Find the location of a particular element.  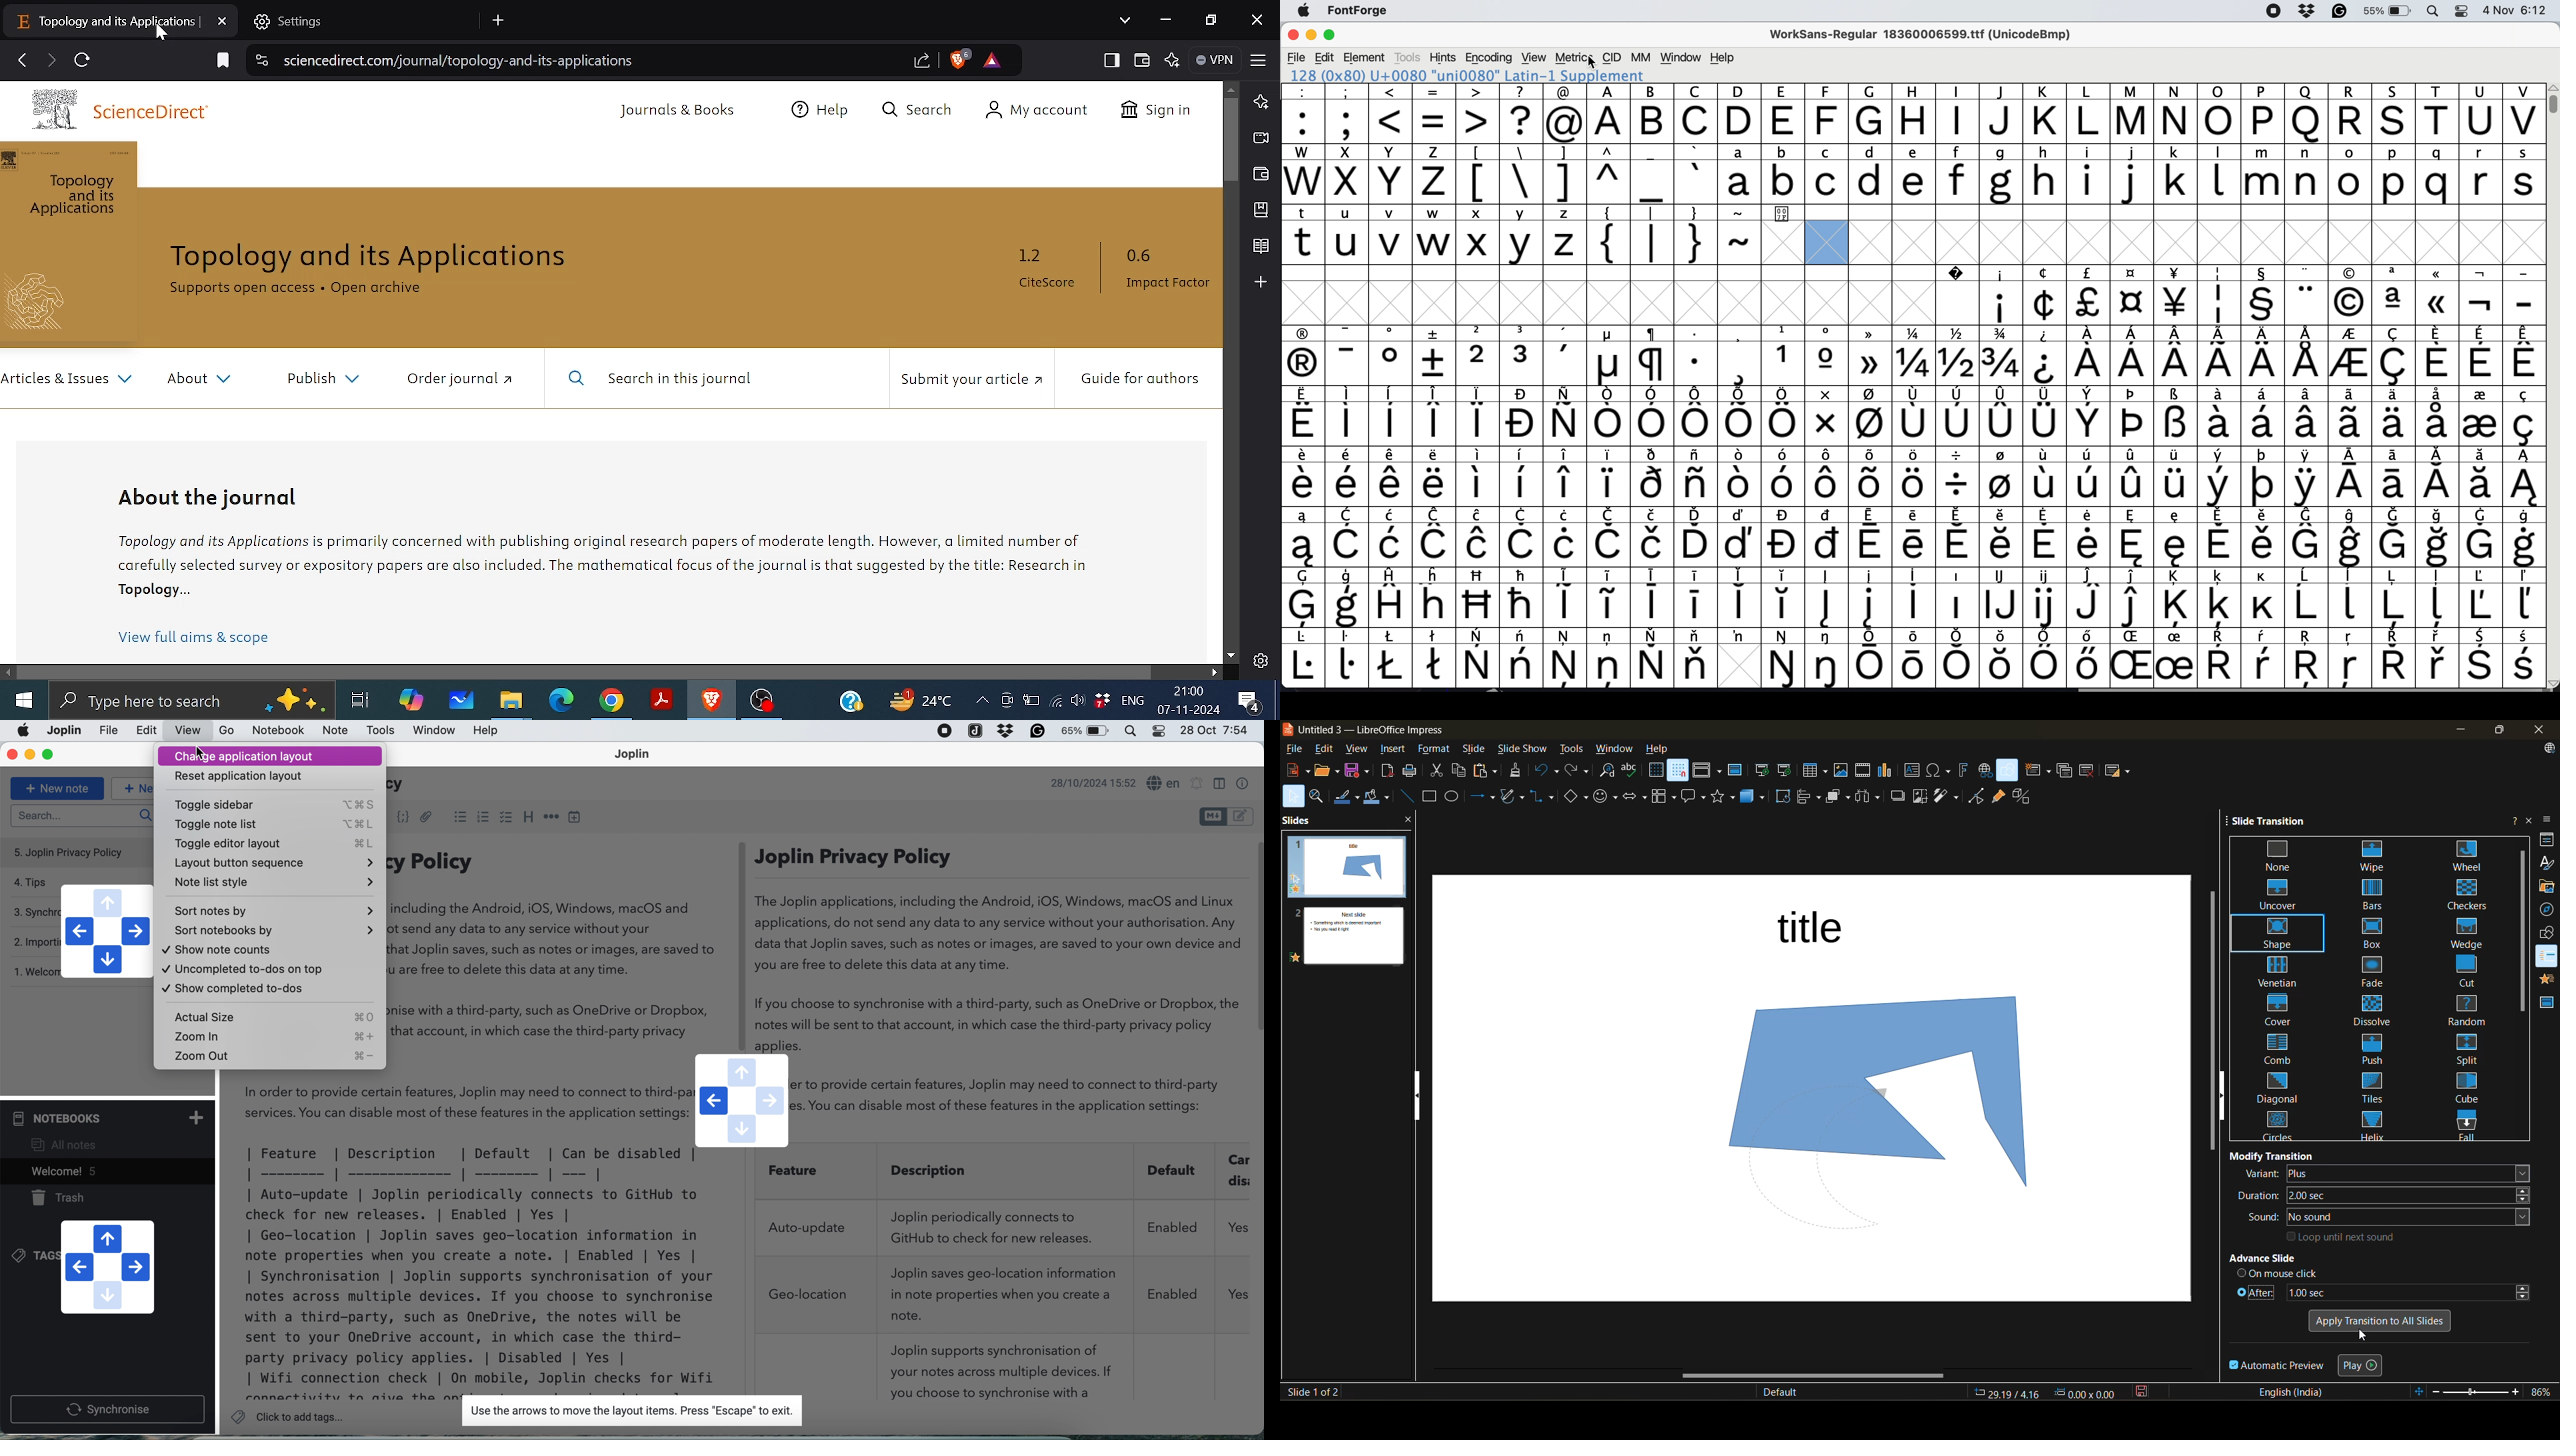

format is located at coordinates (1436, 750).